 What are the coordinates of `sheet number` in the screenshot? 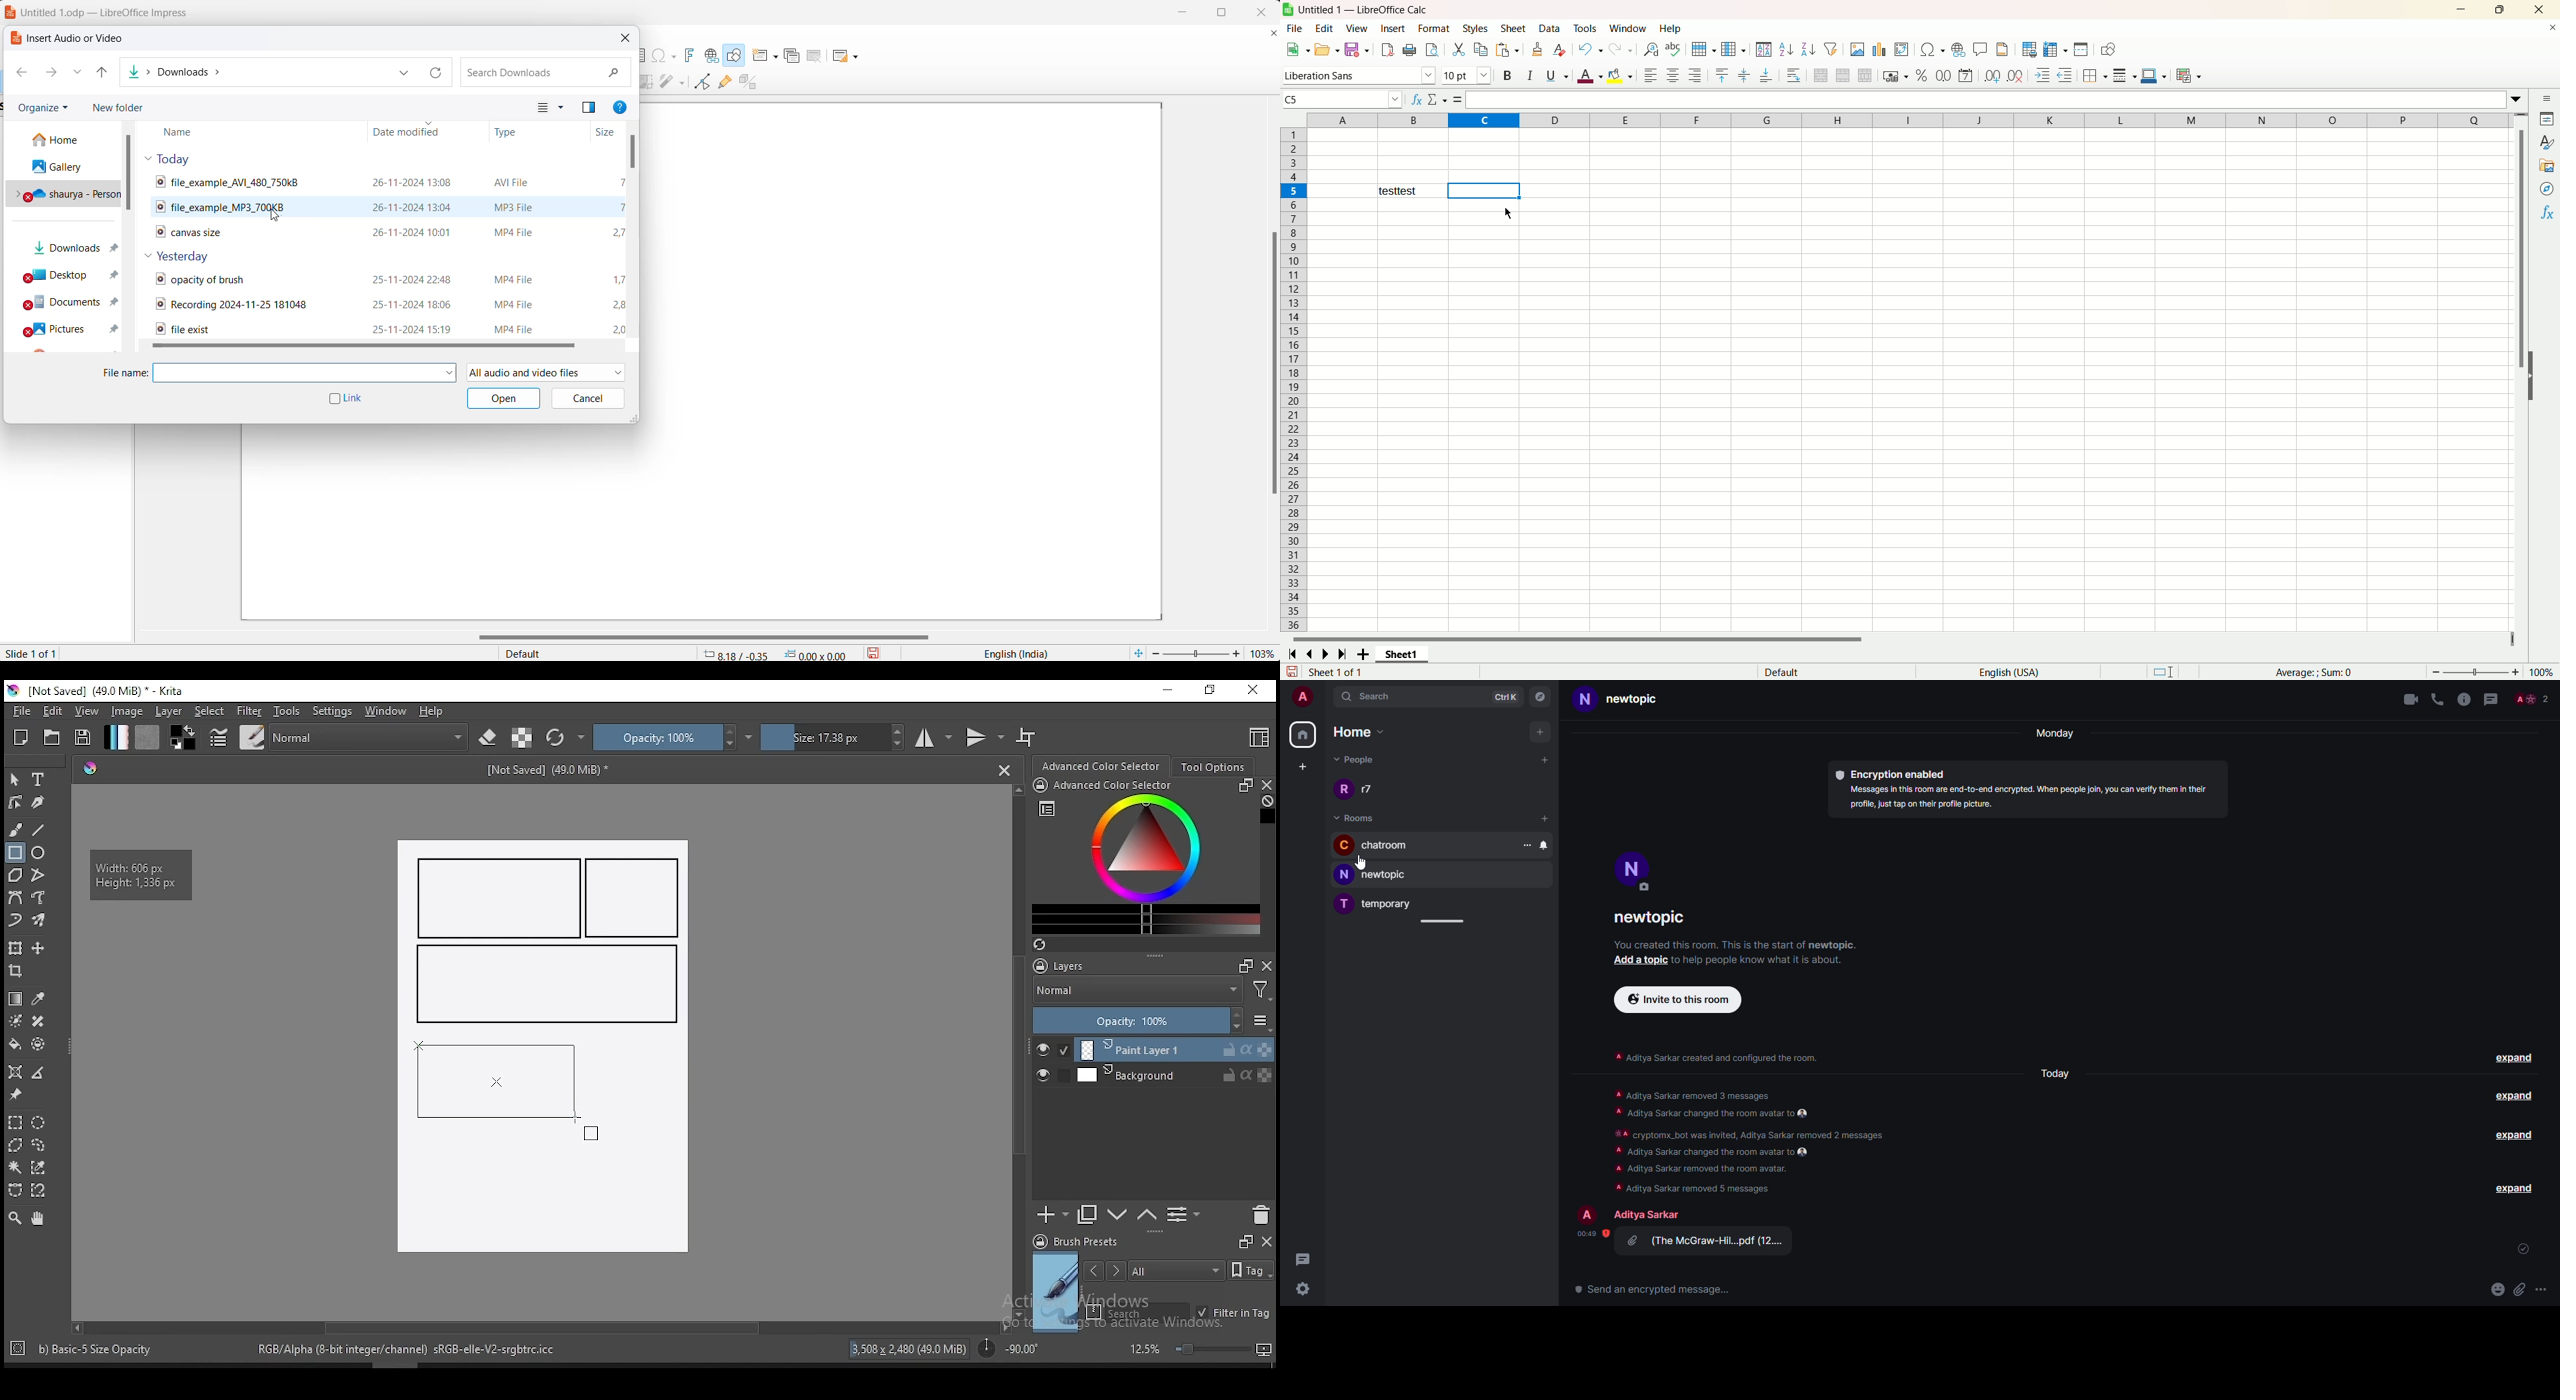 It's located at (1323, 672).